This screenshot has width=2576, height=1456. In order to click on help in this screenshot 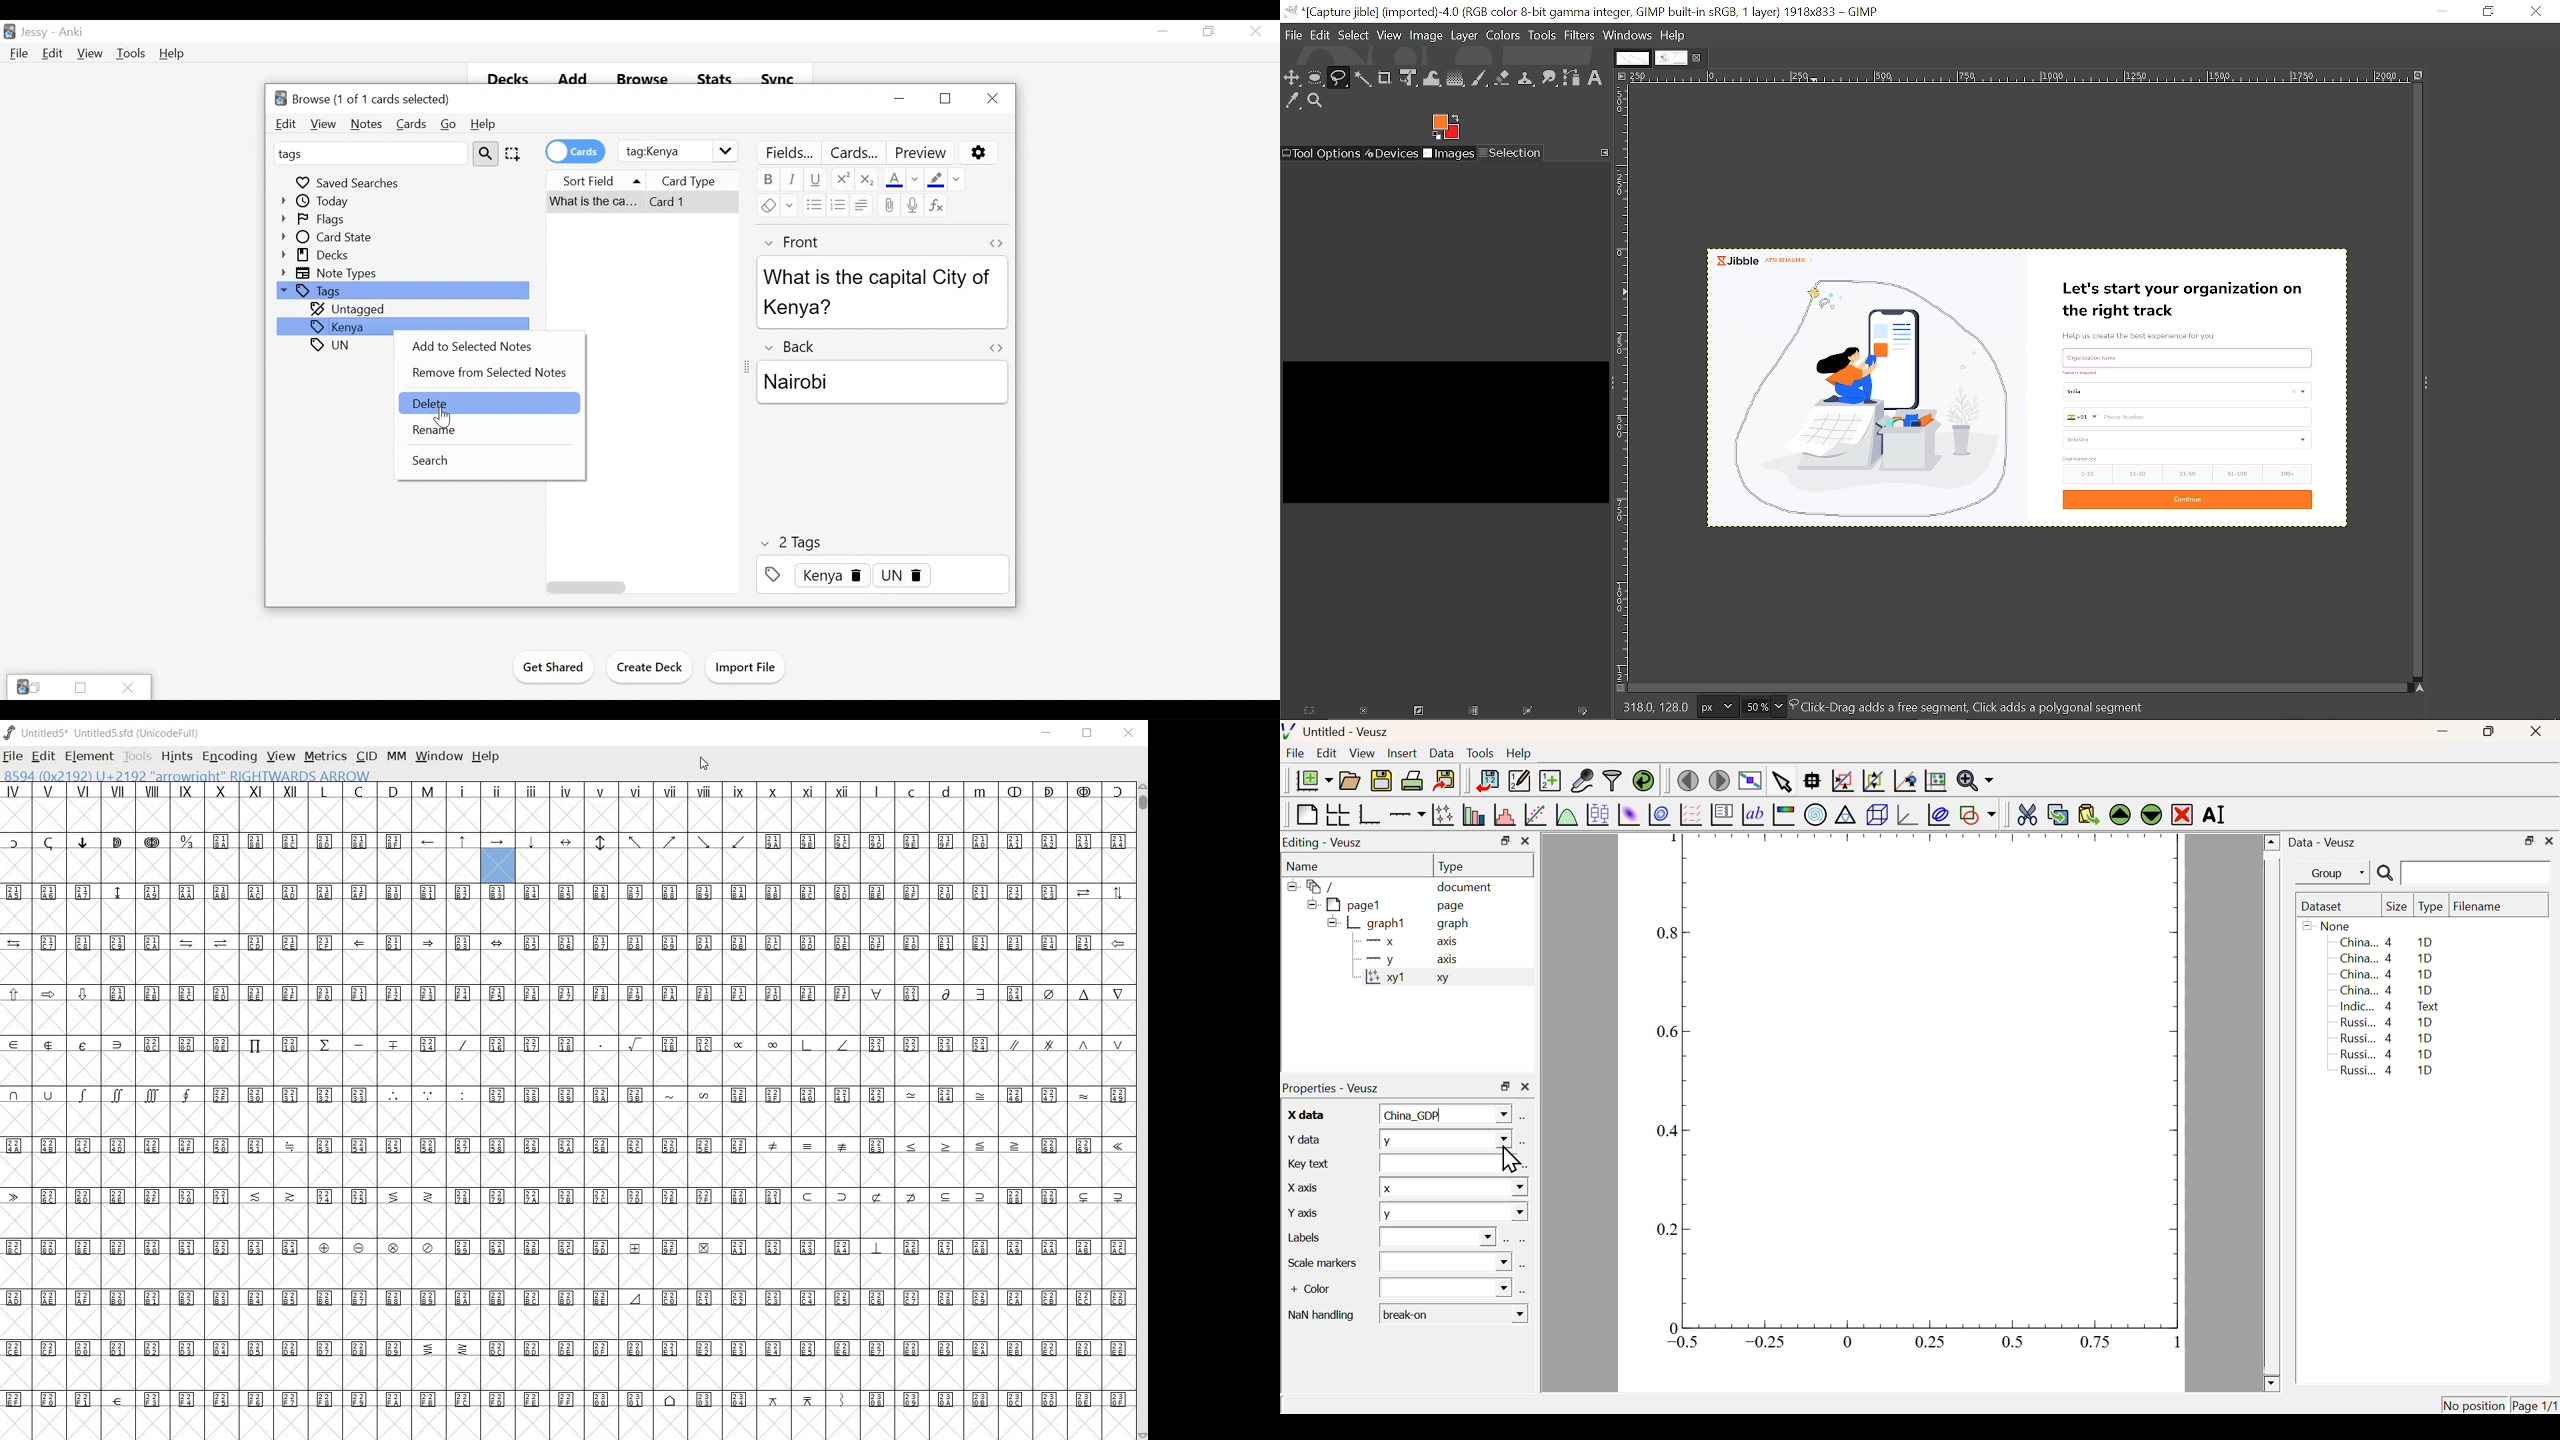, I will do `click(1674, 35)`.